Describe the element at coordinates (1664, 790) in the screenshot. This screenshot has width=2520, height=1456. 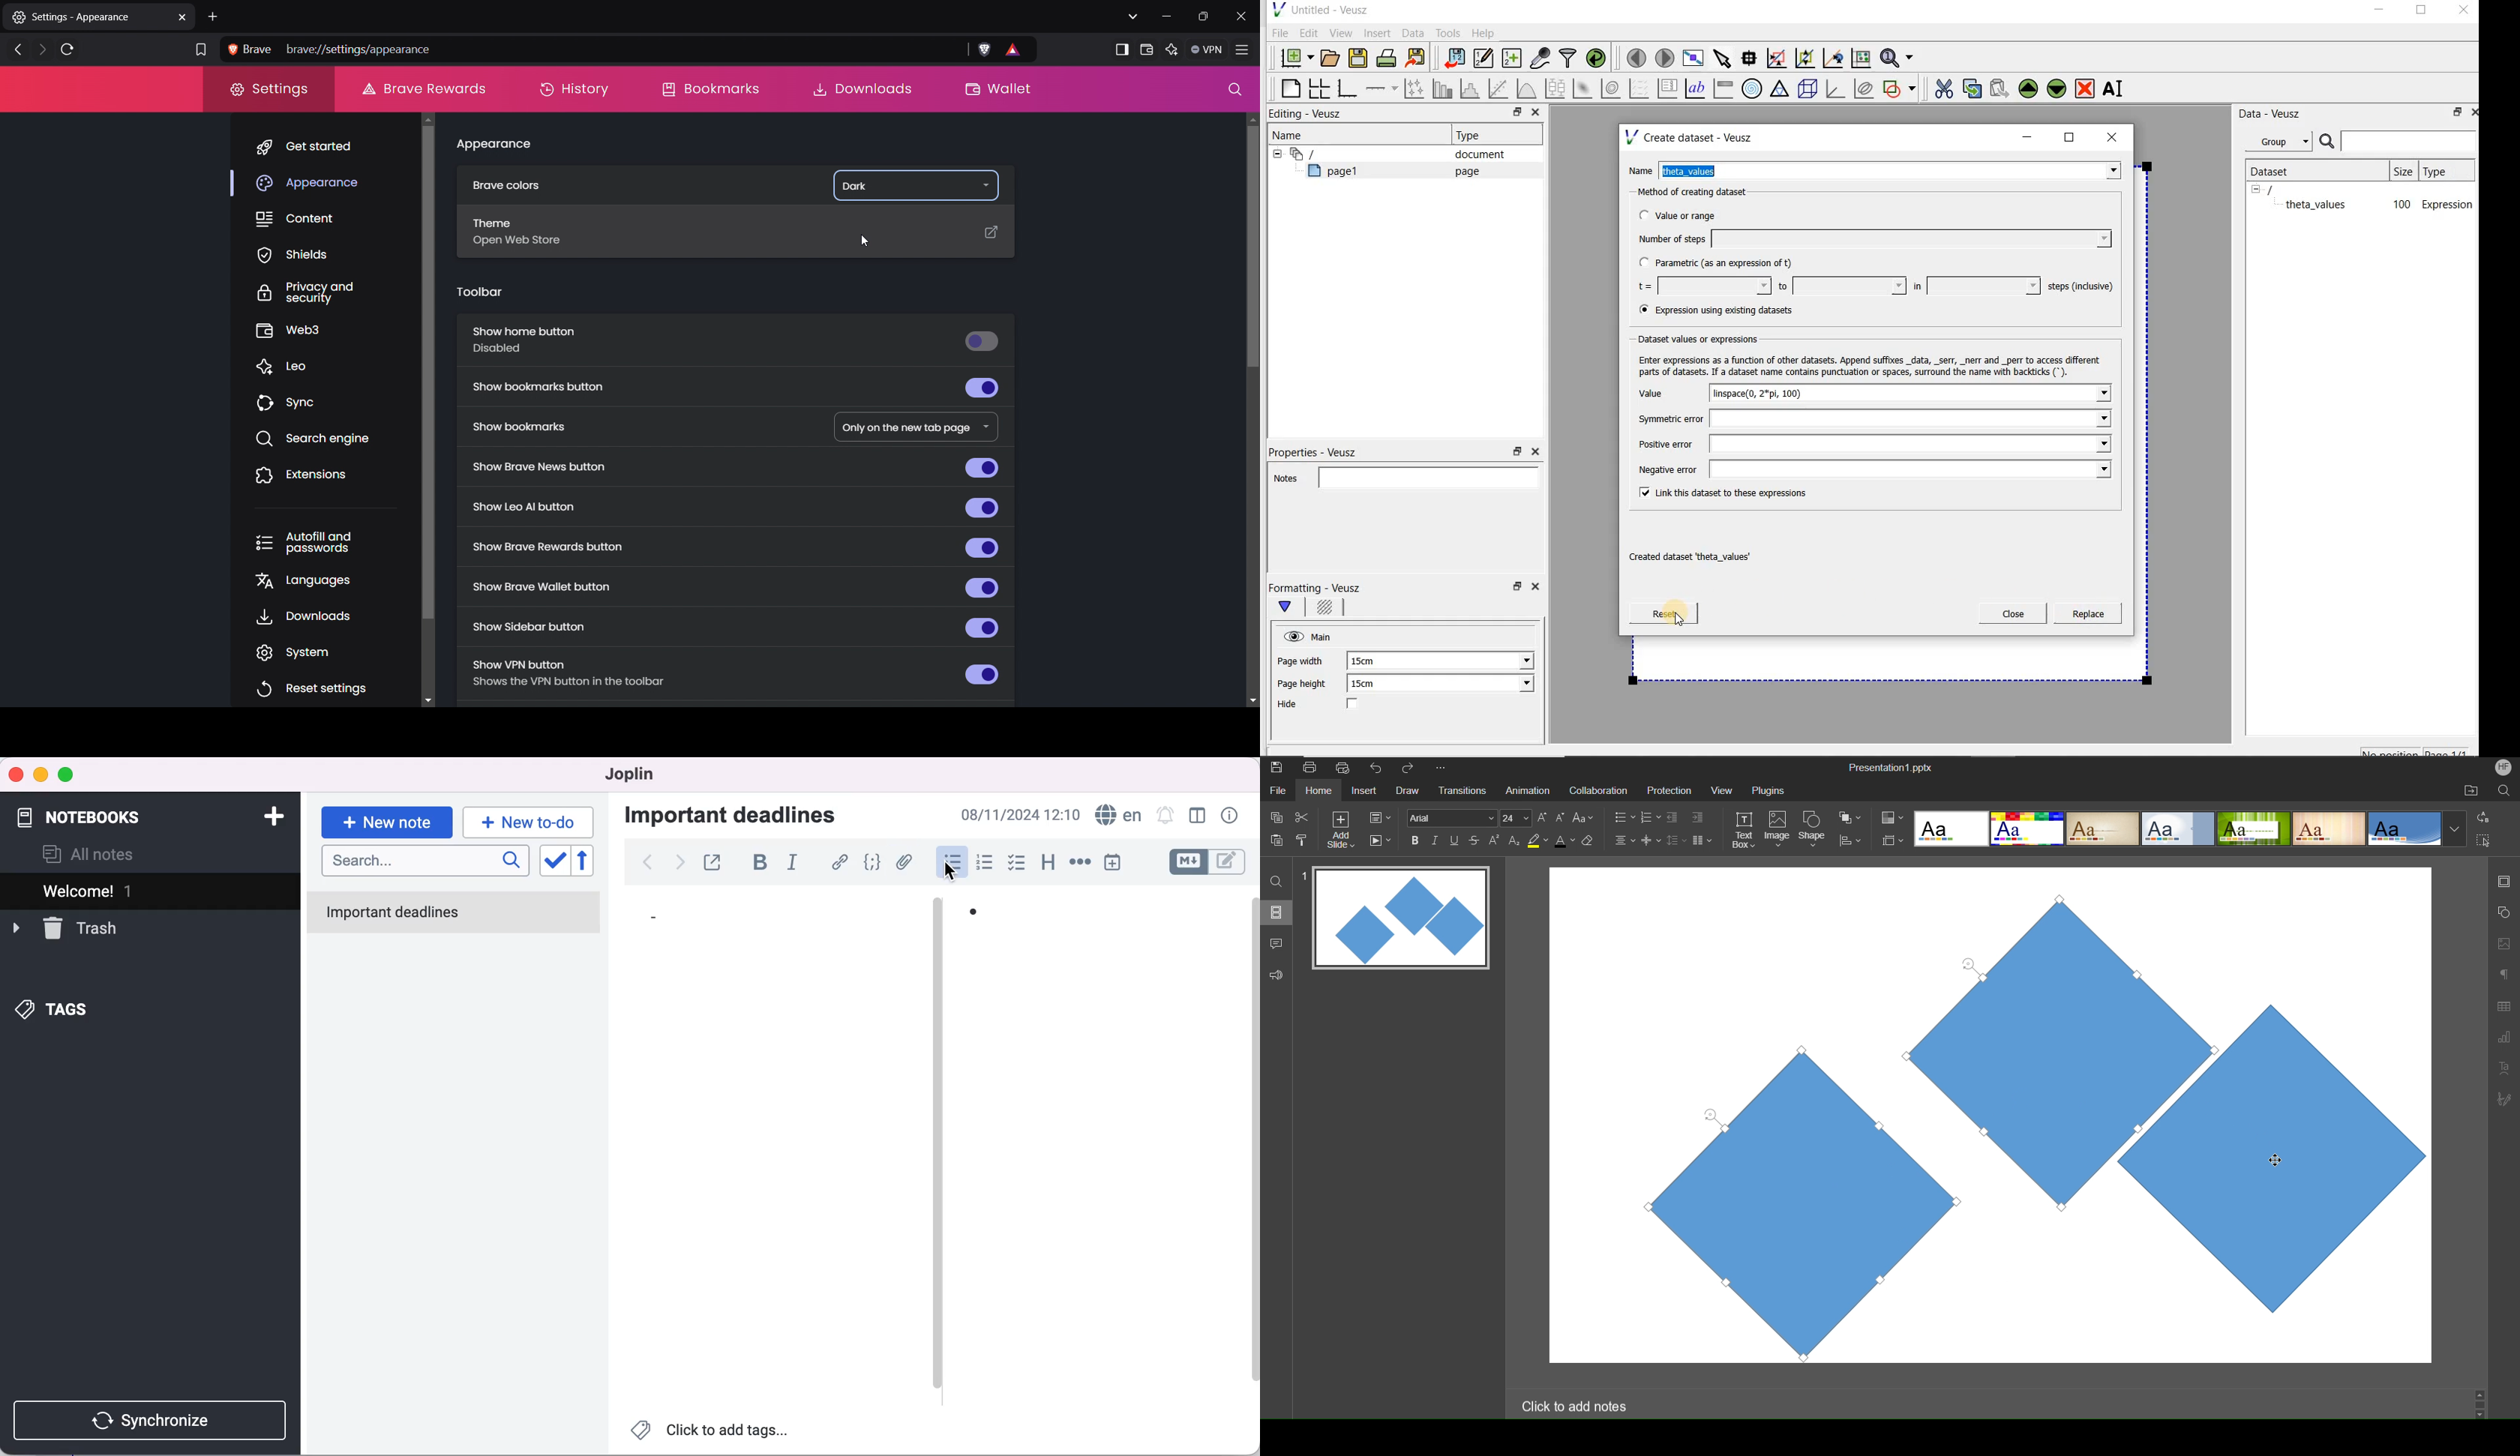
I see `Protection` at that location.